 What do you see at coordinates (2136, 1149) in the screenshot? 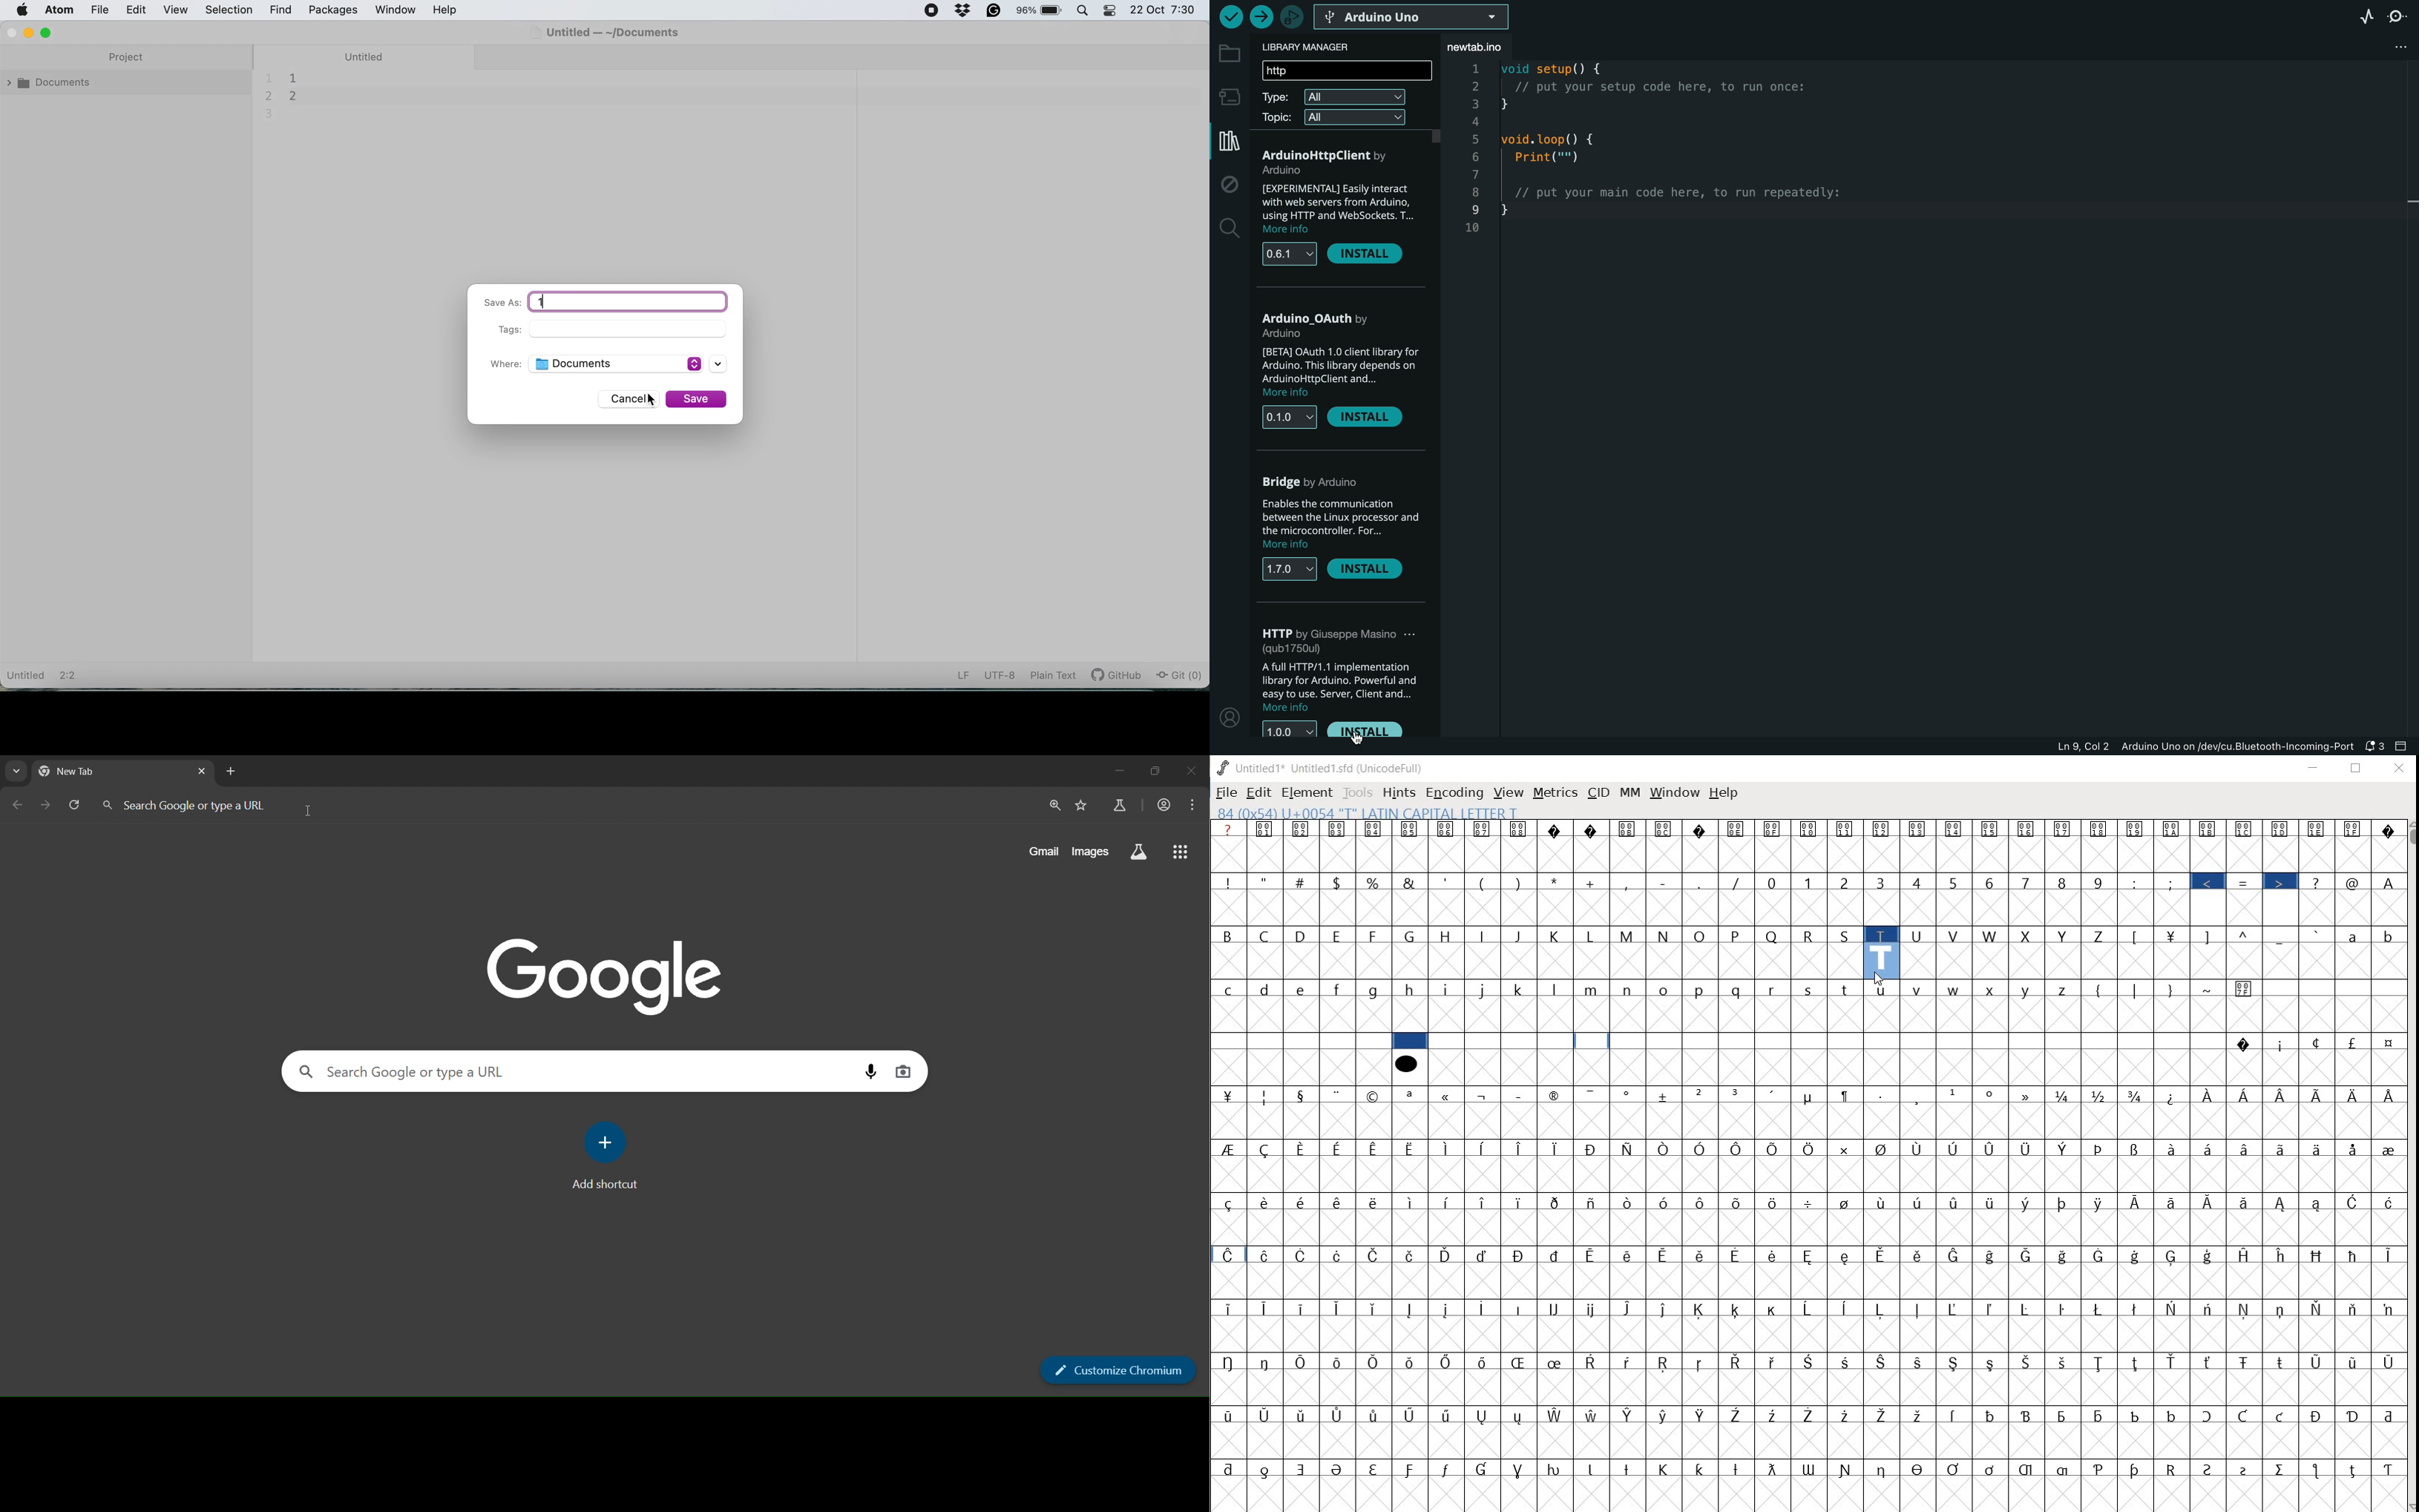
I see `Symbol` at bounding box center [2136, 1149].